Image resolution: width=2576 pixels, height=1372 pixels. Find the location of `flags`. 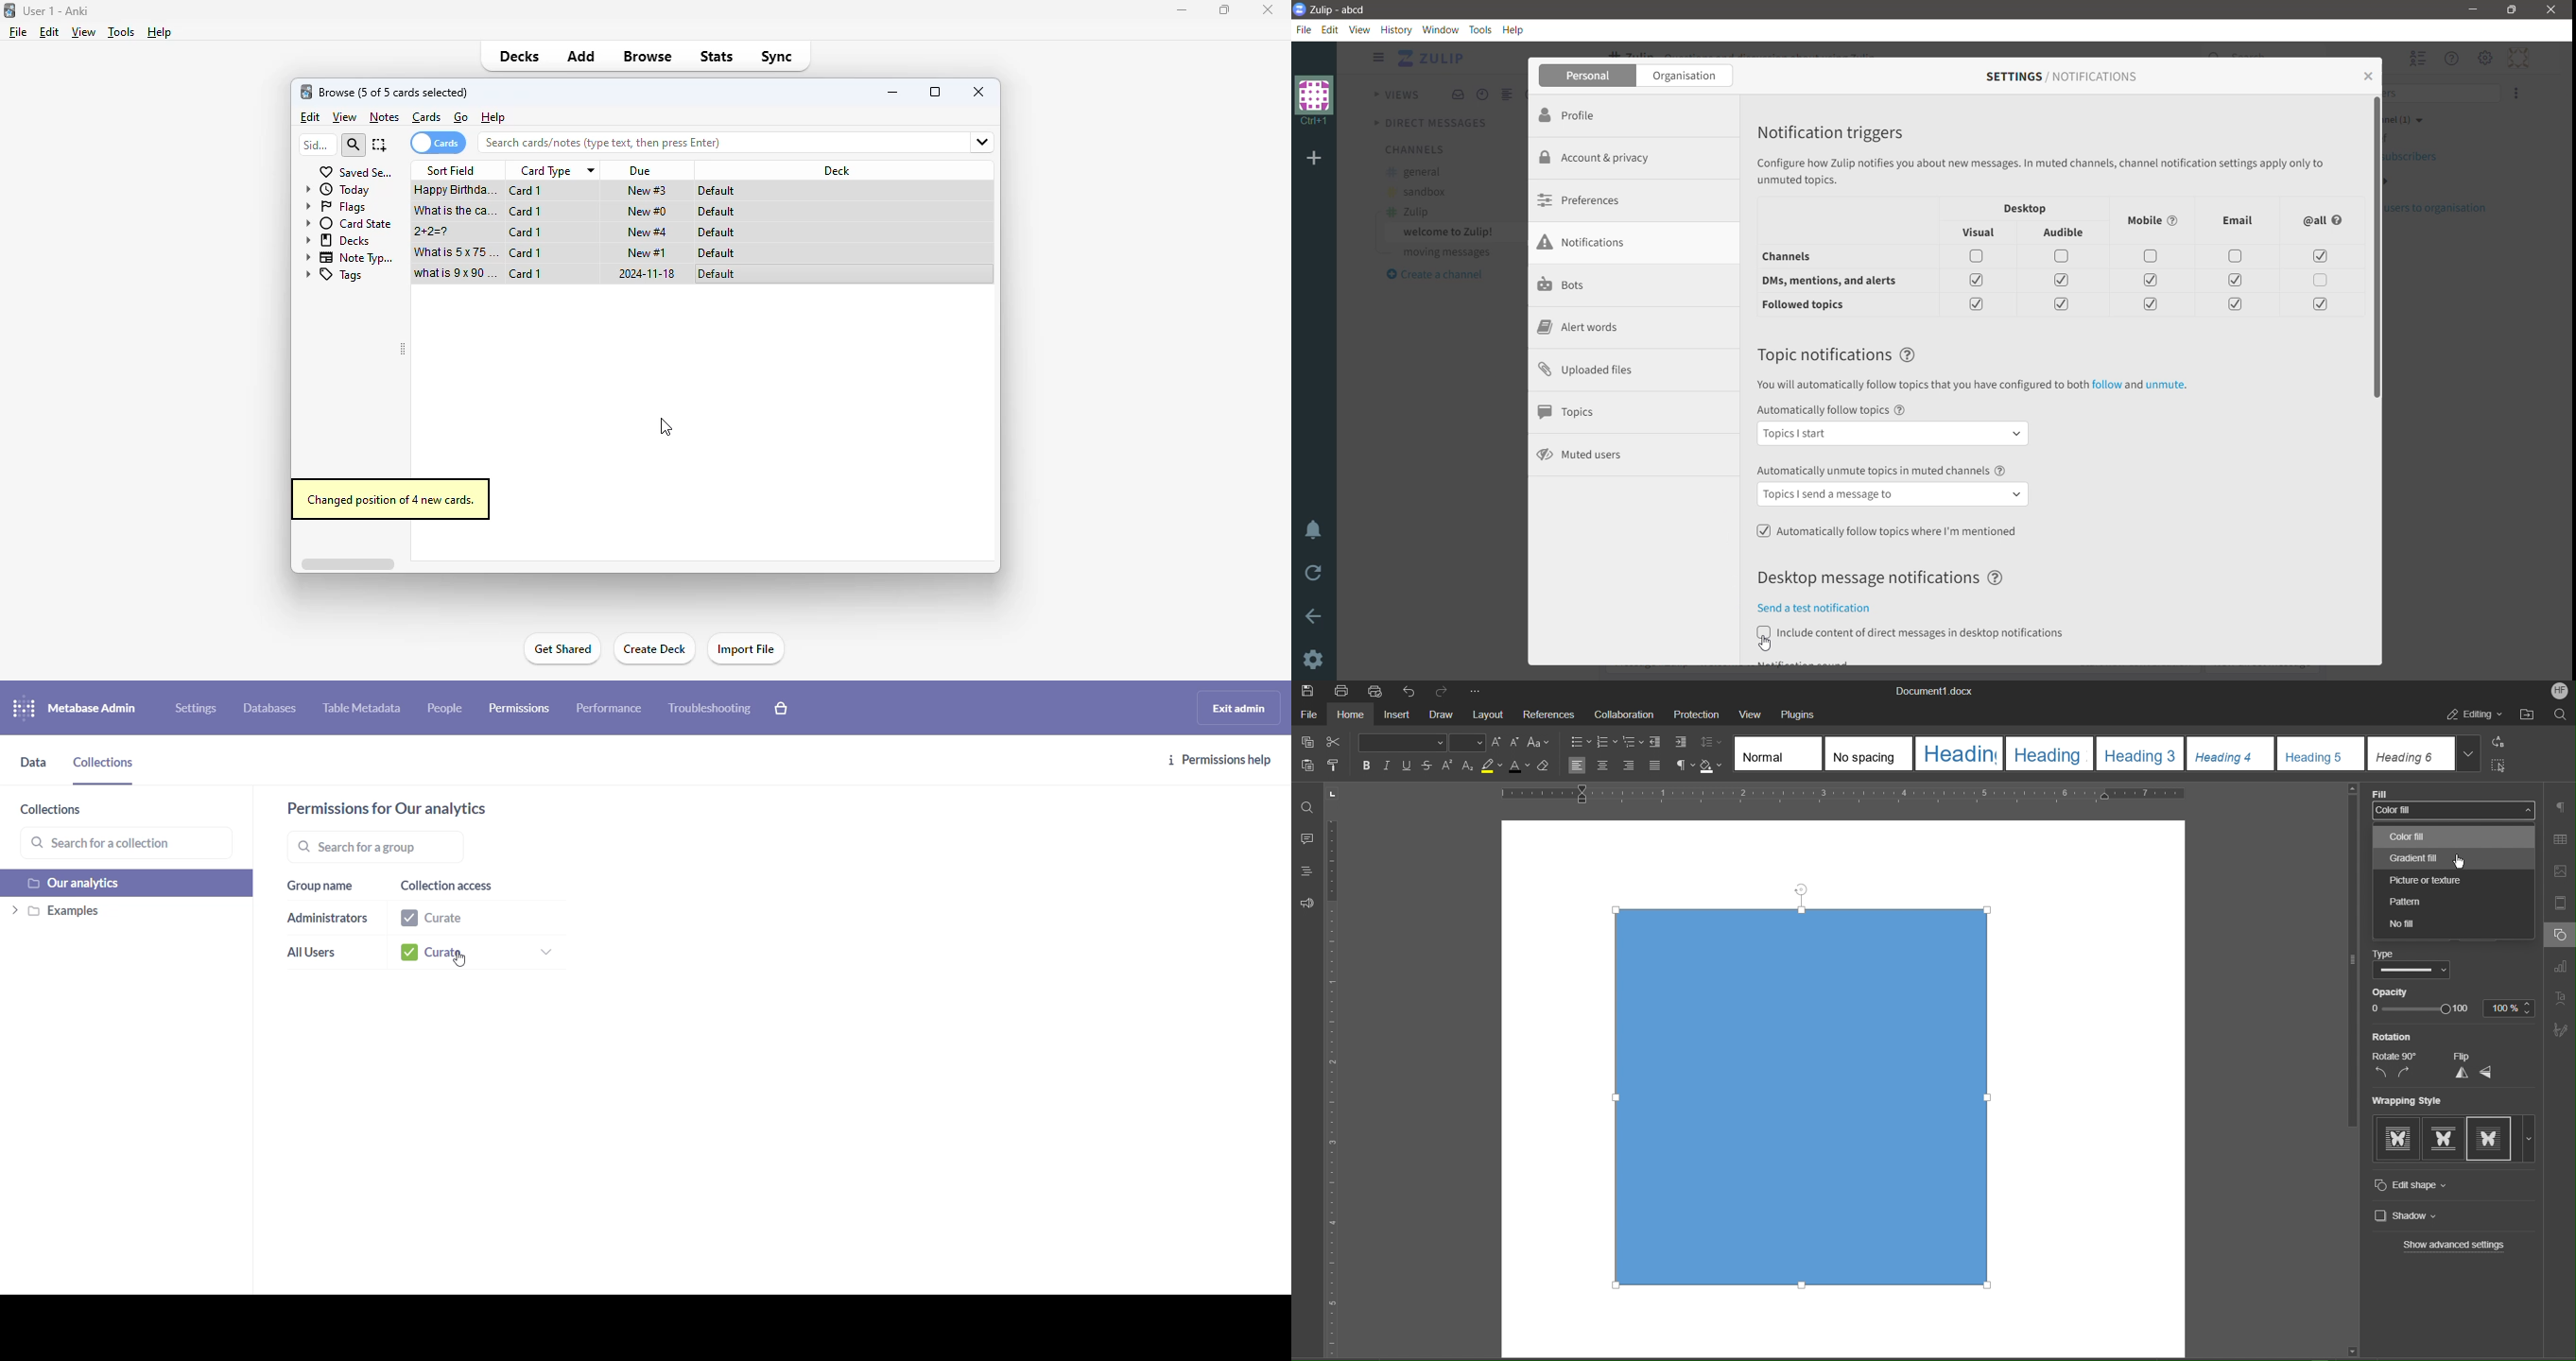

flags is located at coordinates (336, 207).